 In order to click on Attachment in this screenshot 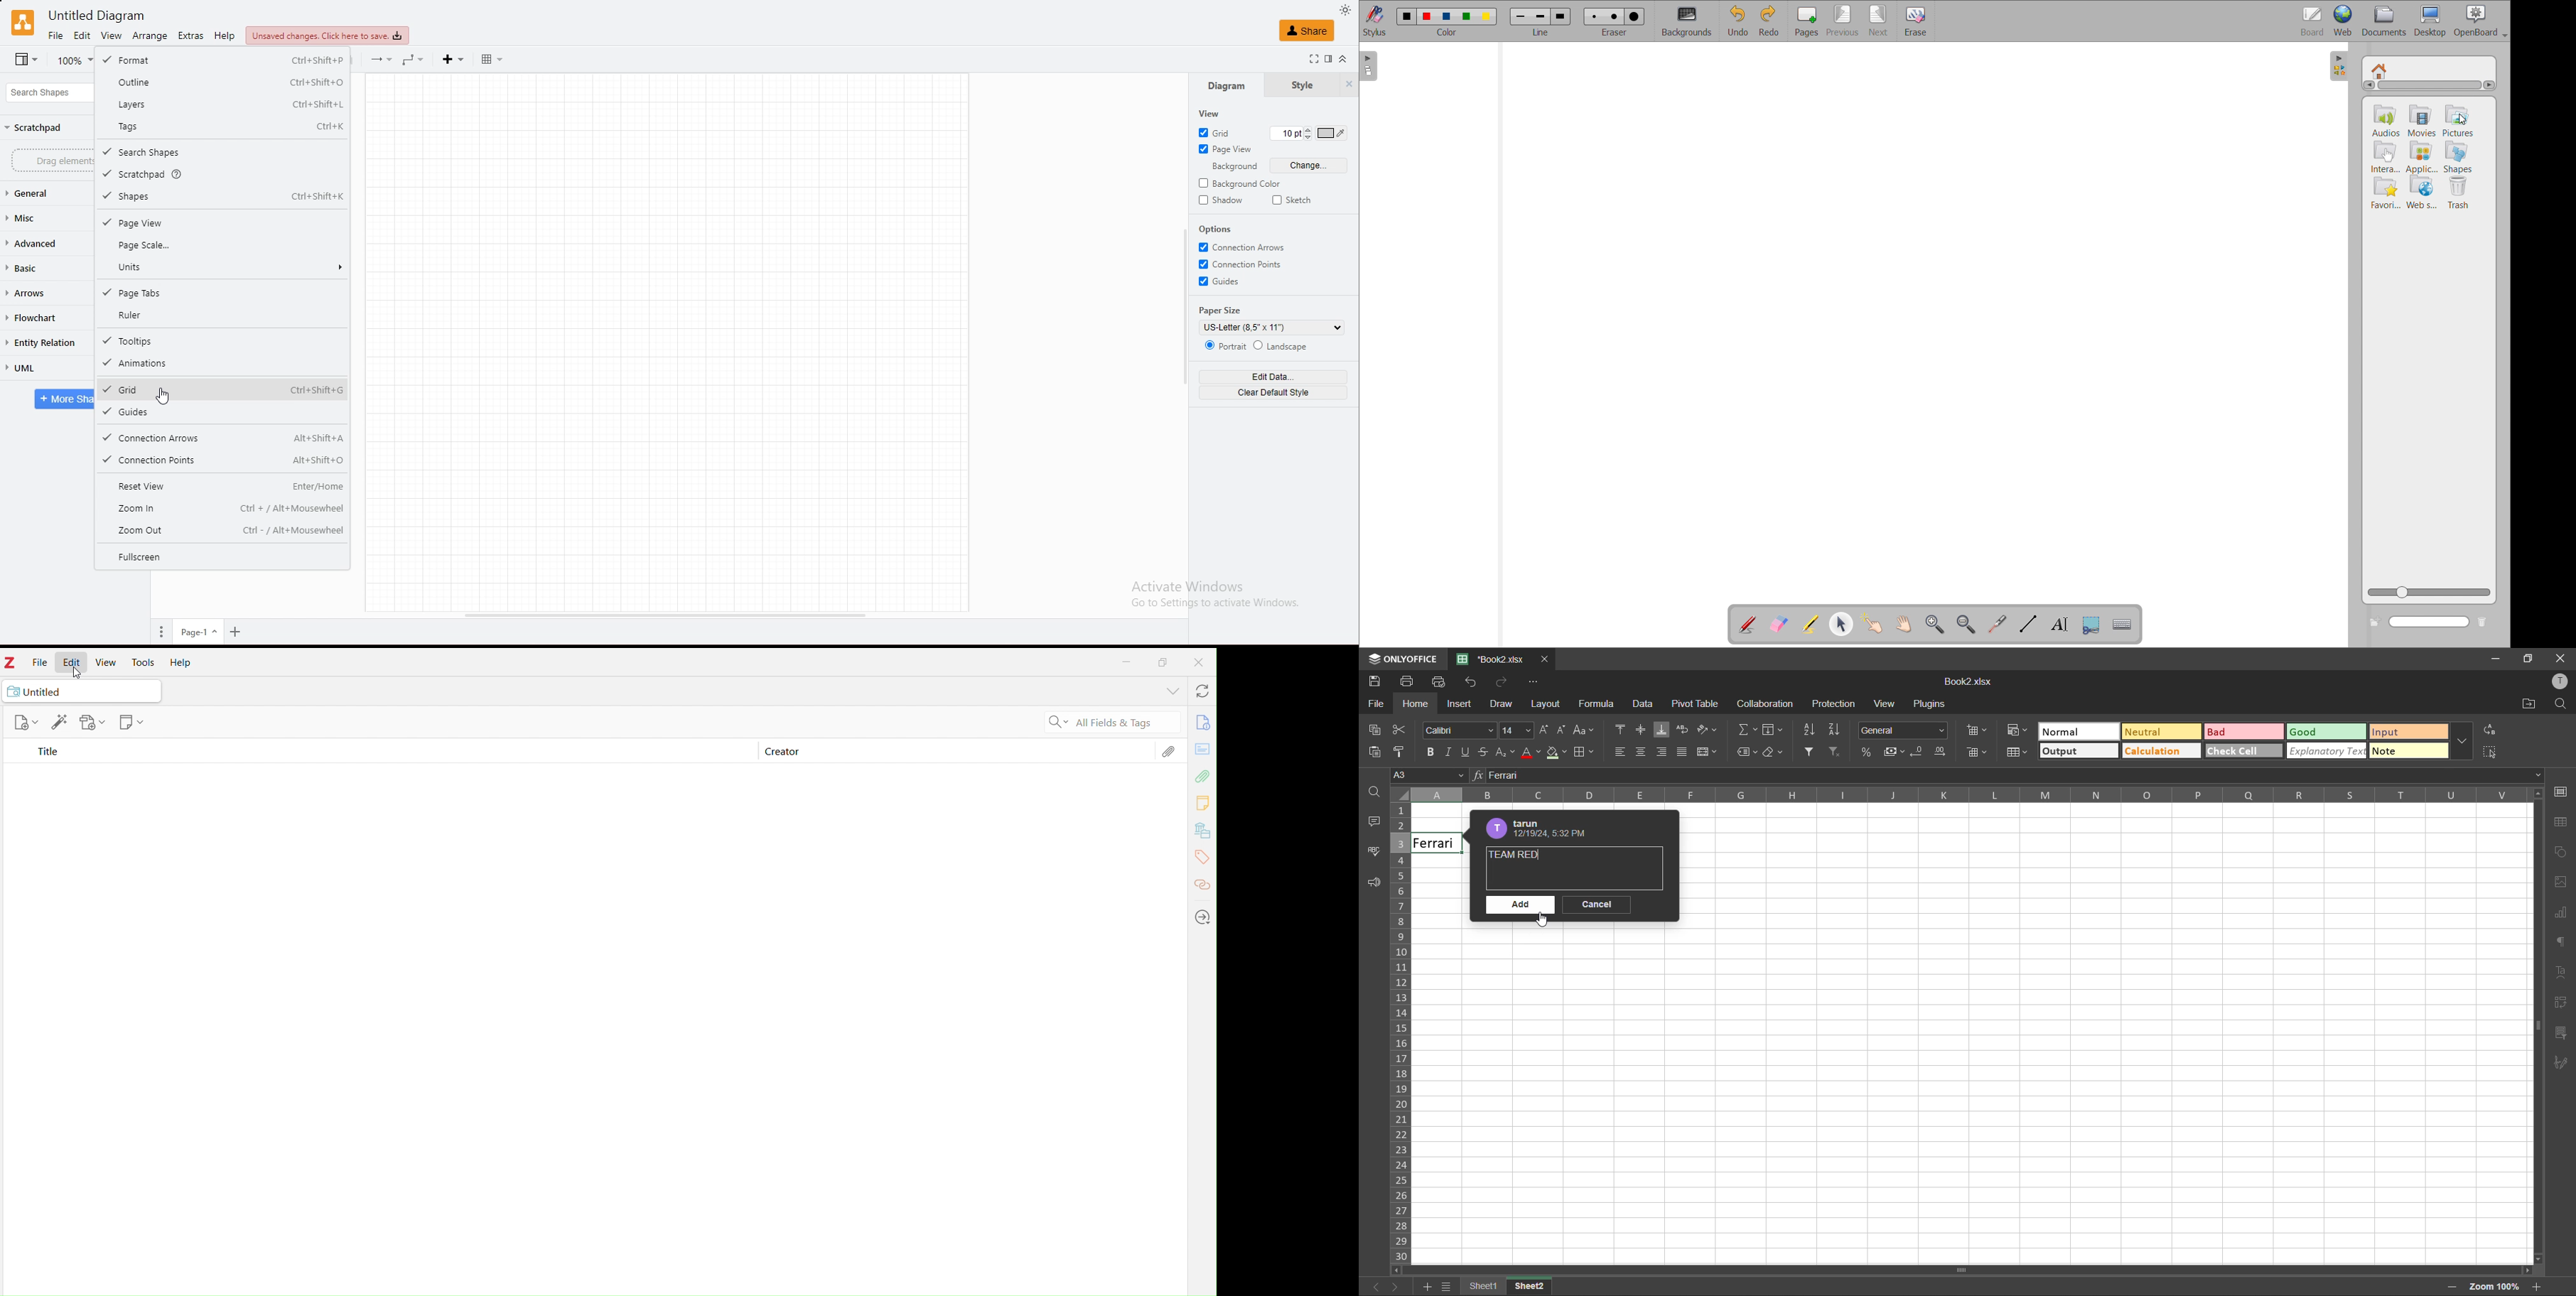, I will do `click(1169, 754)`.